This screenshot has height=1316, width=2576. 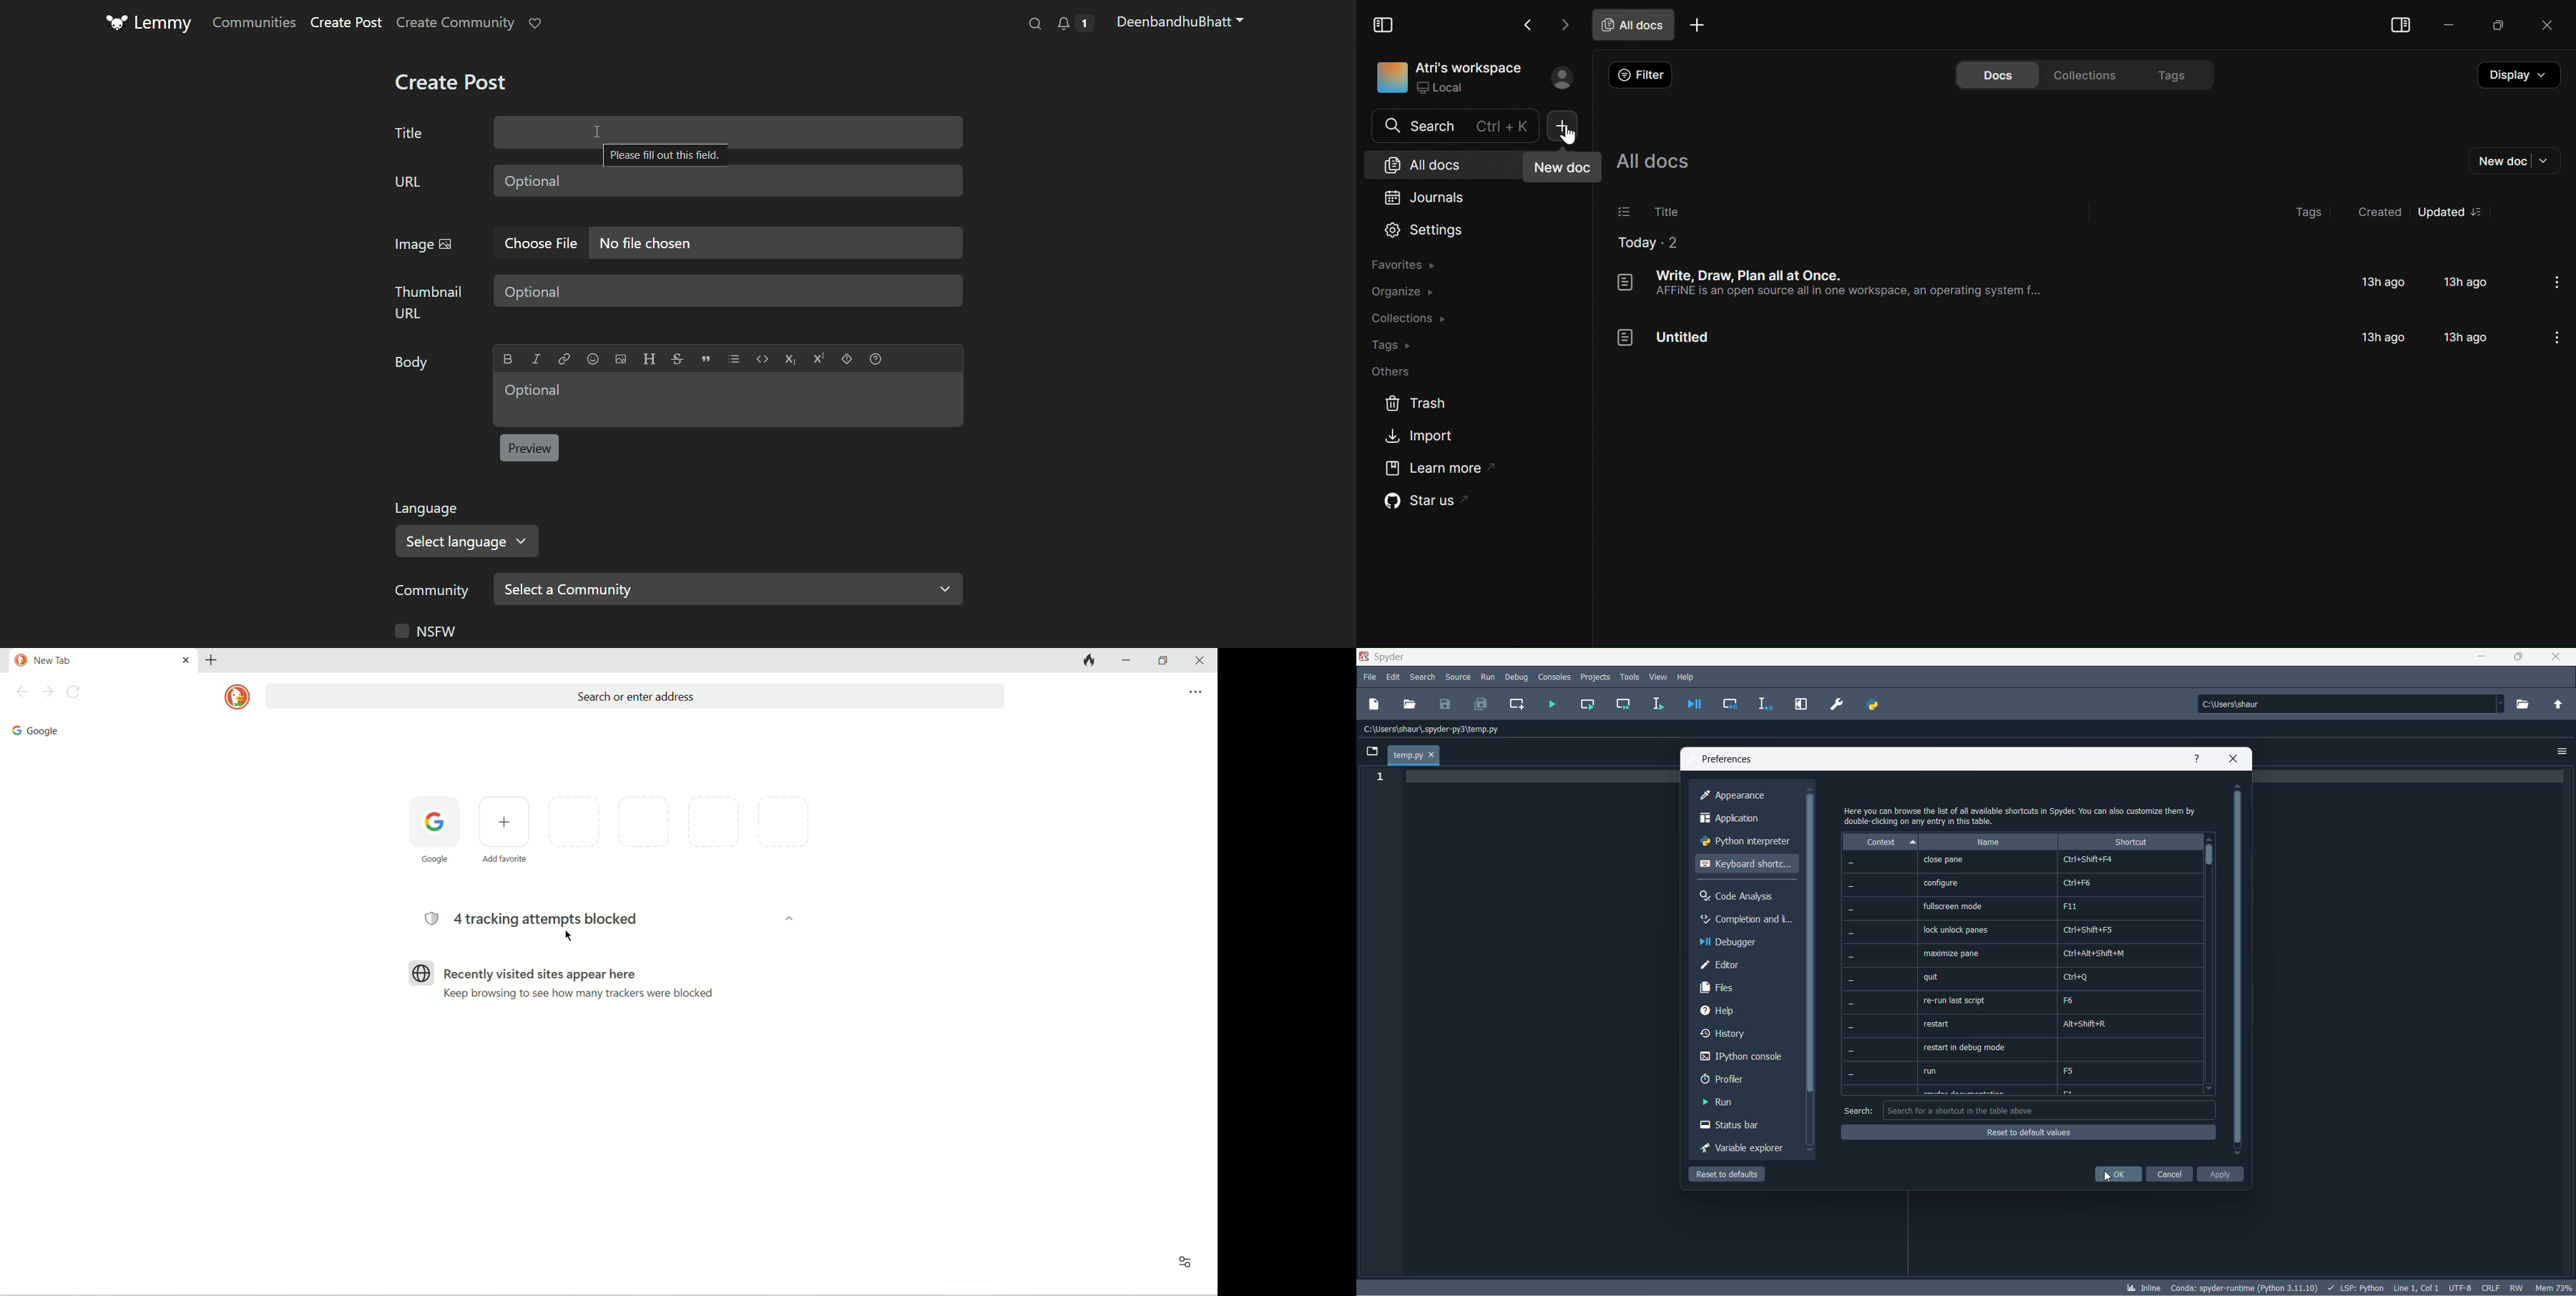 What do you see at coordinates (537, 24) in the screenshot?
I see `notification` at bounding box center [537, 24].